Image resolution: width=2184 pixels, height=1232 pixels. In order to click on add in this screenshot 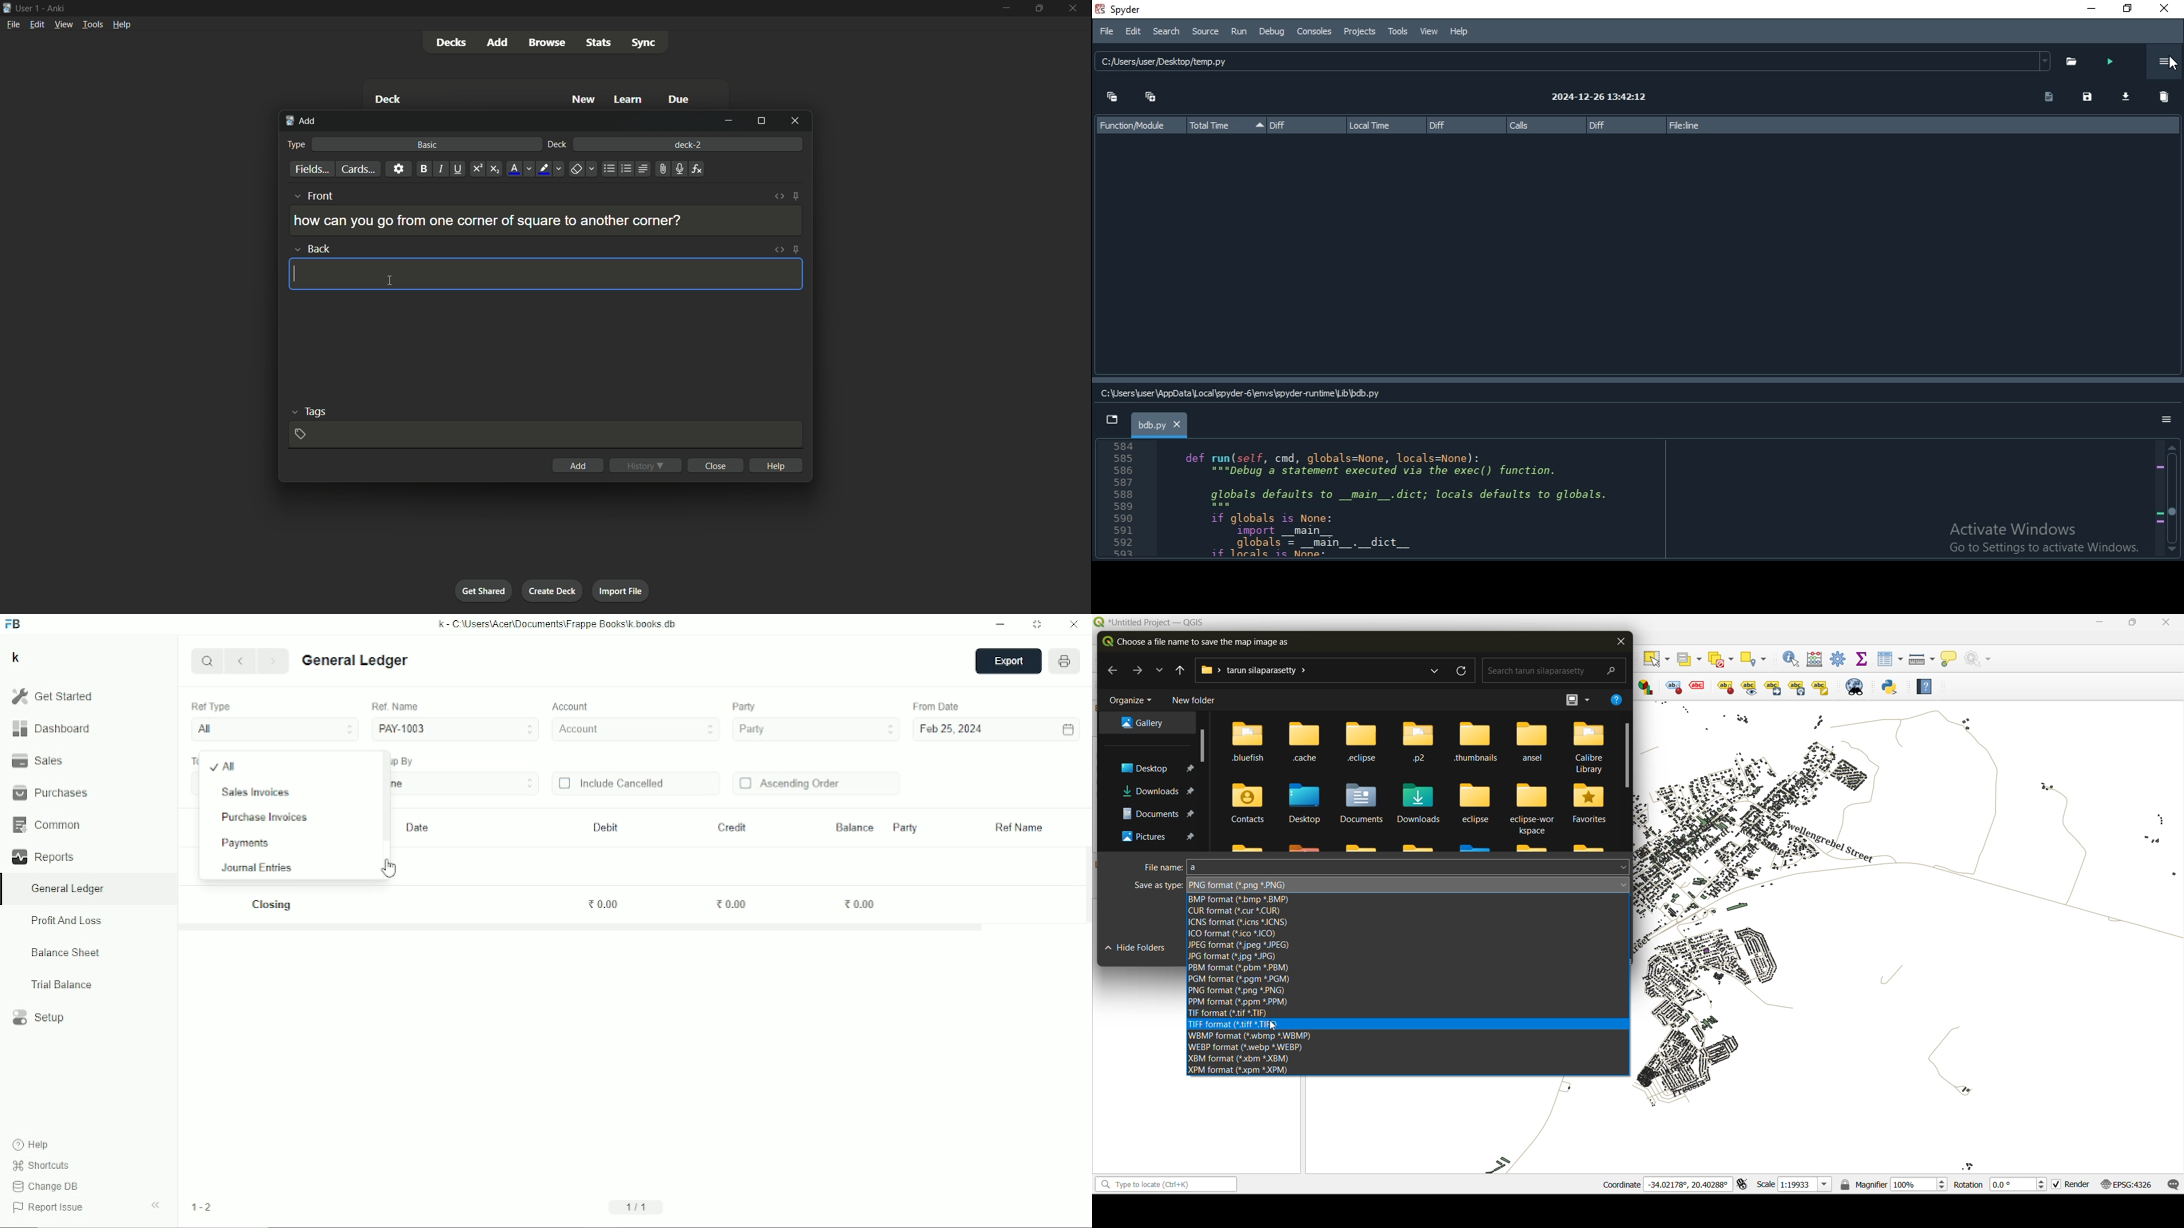, I will do `click(302, 122)`.